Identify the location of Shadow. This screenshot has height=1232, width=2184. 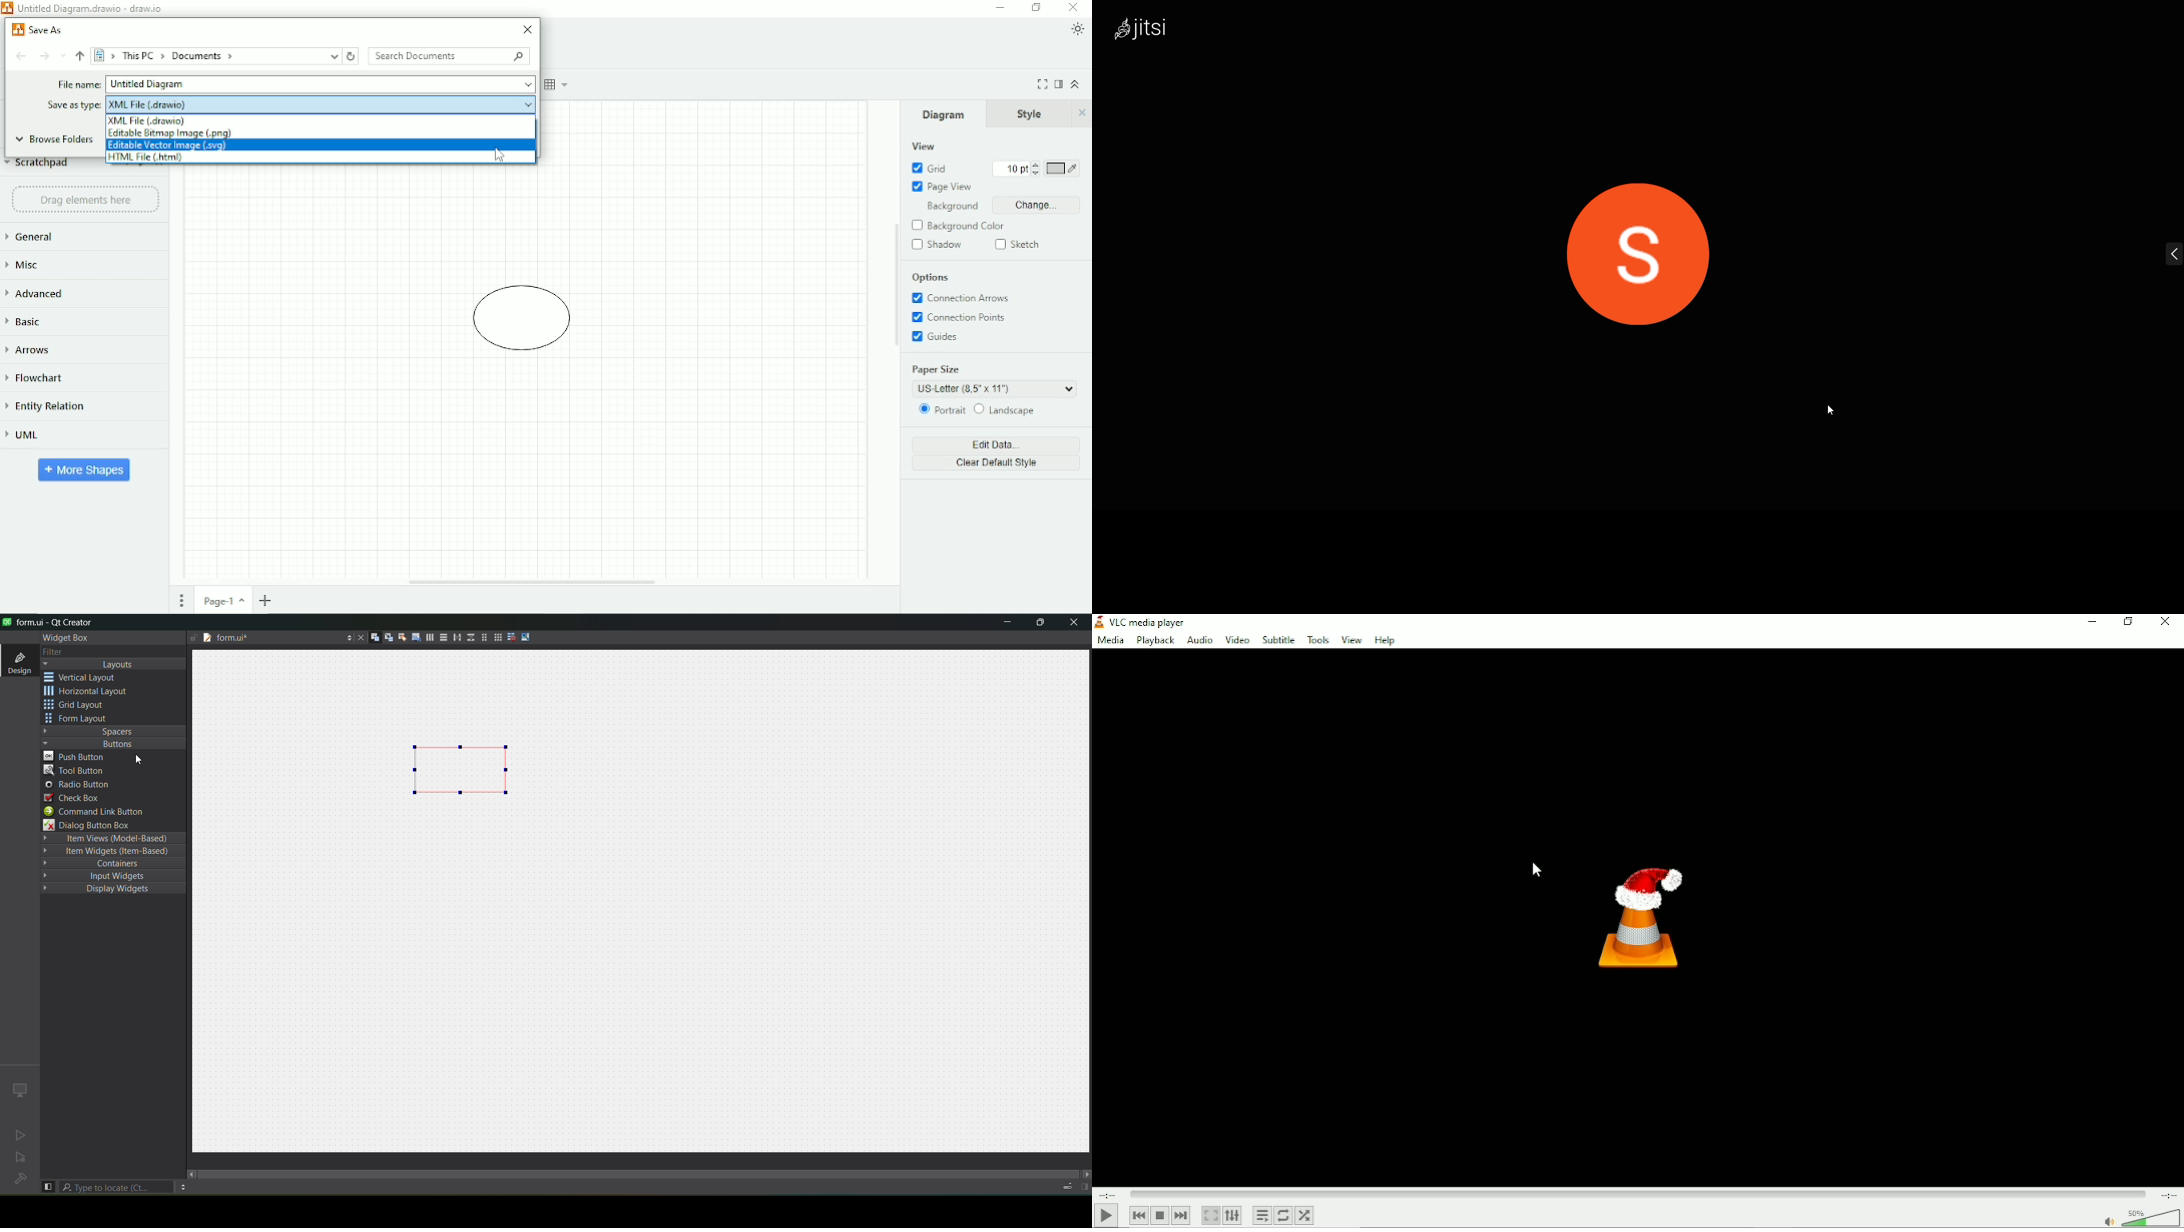
(938, 245).